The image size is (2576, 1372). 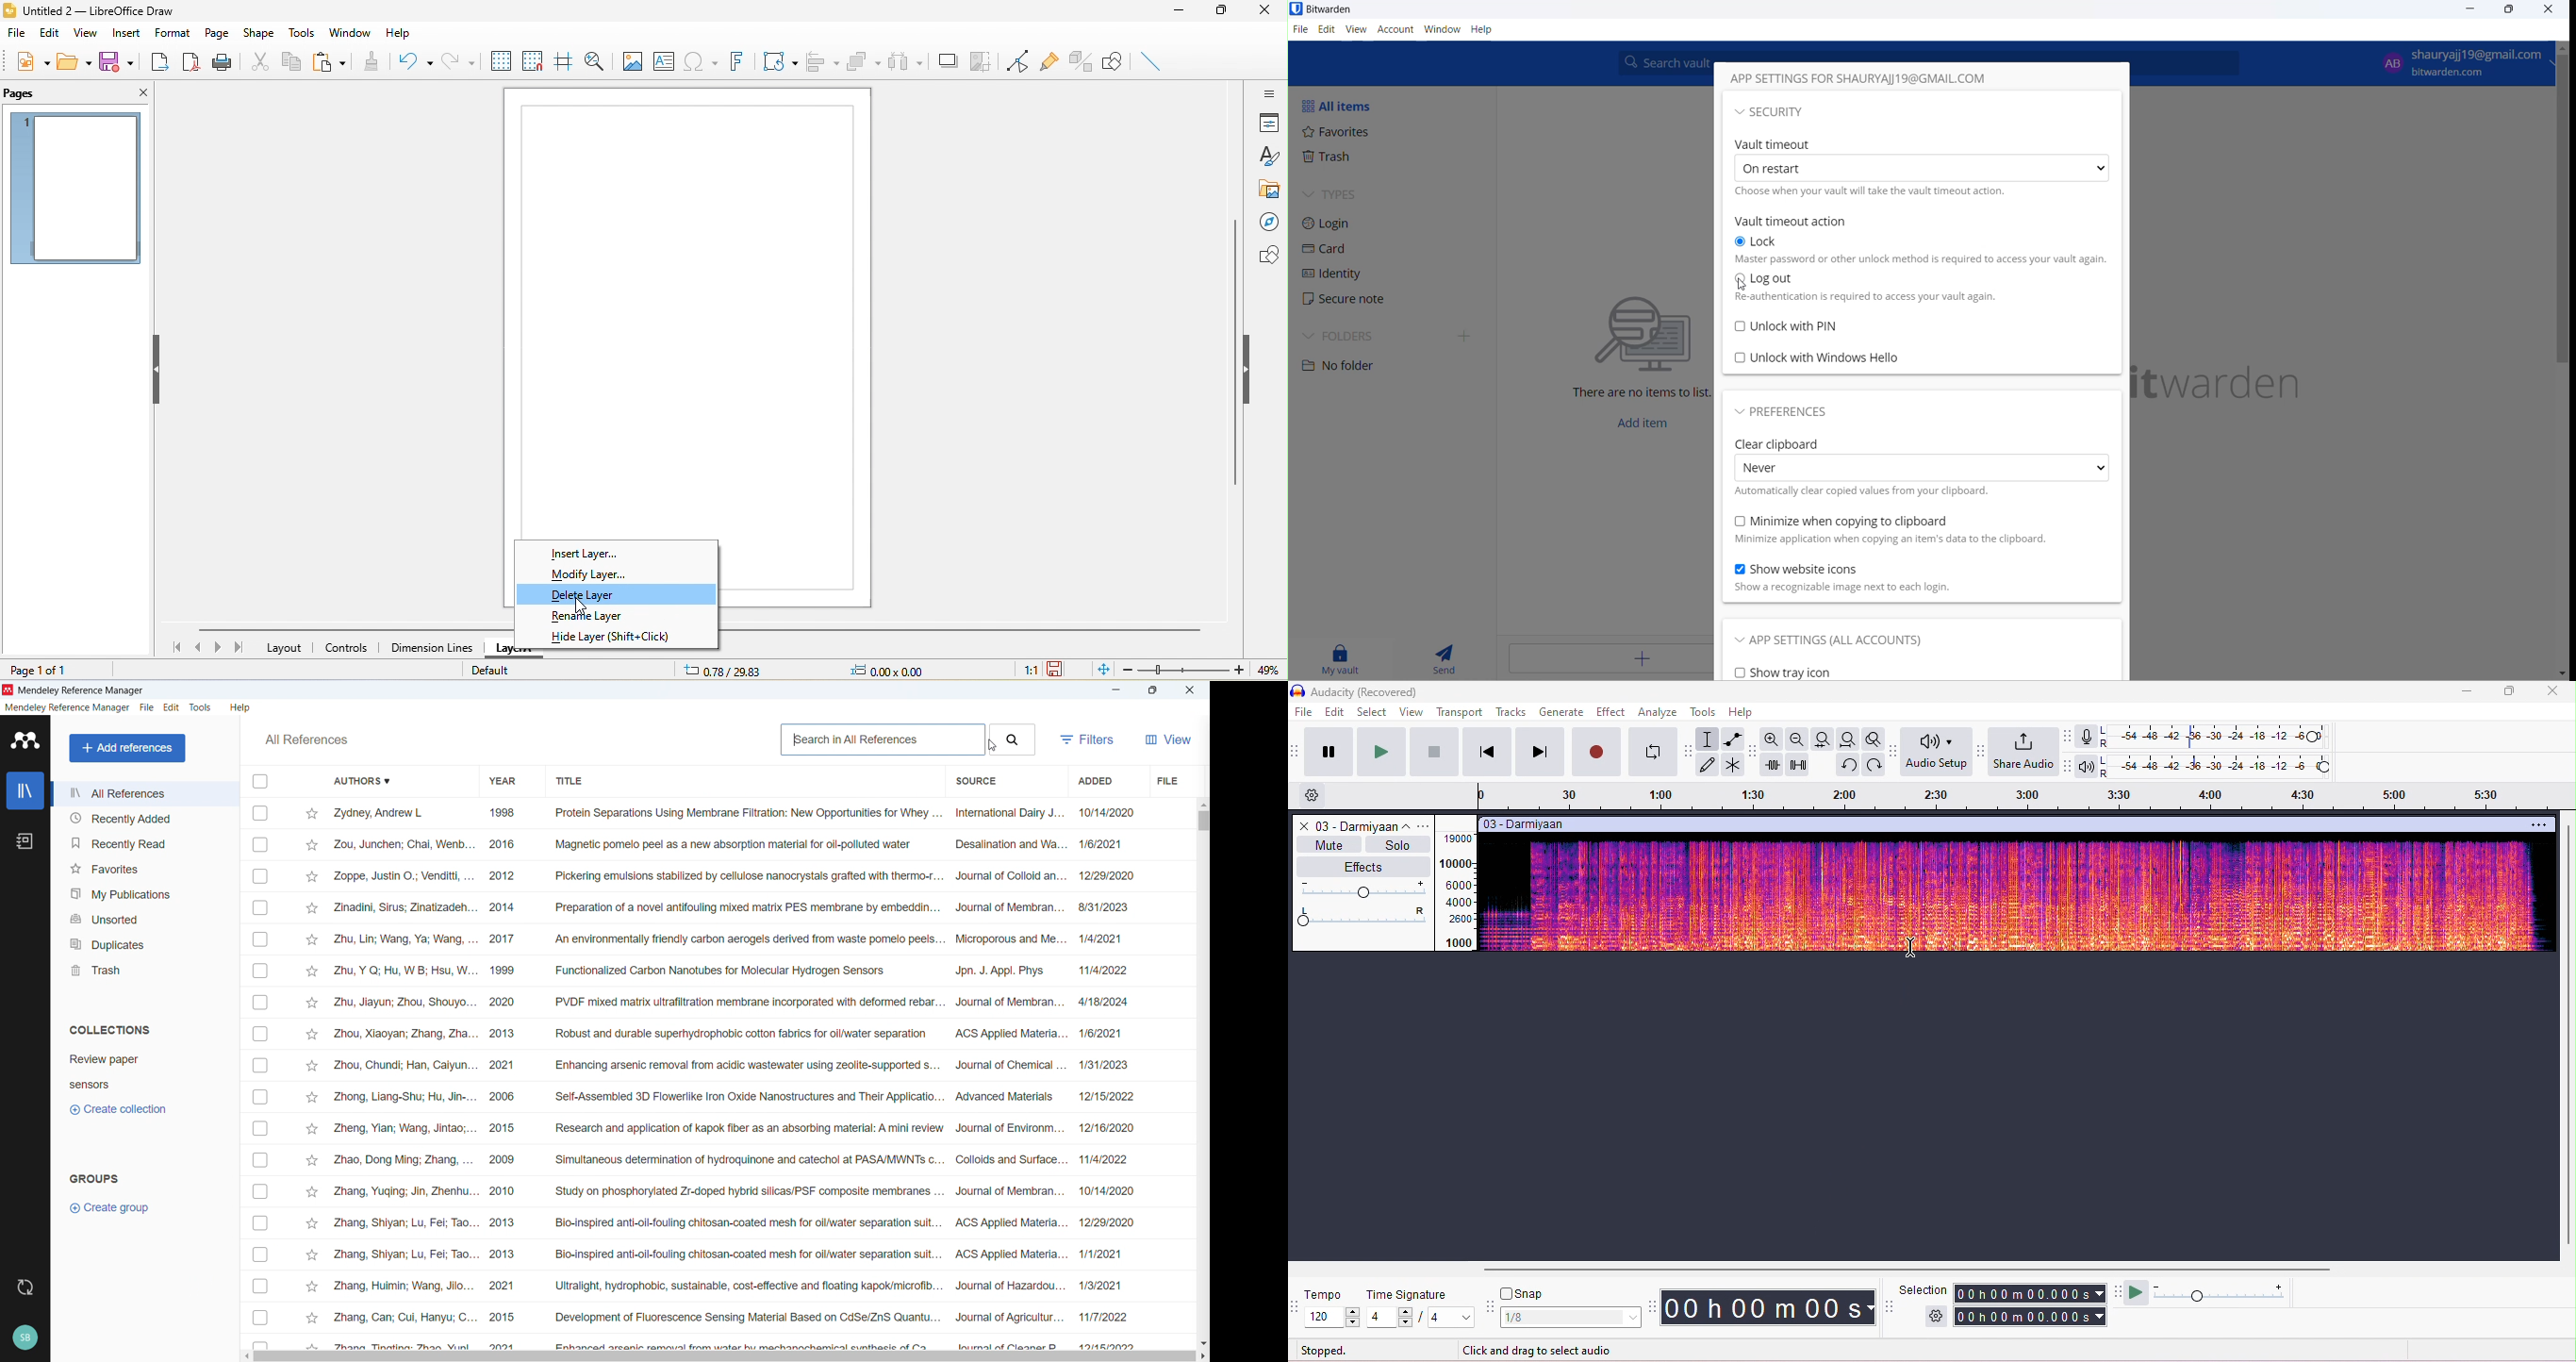 What do you see at coordinates (1924, 1290) in the screenshot?
I see `selection` at bounding box center [1924, 1290].